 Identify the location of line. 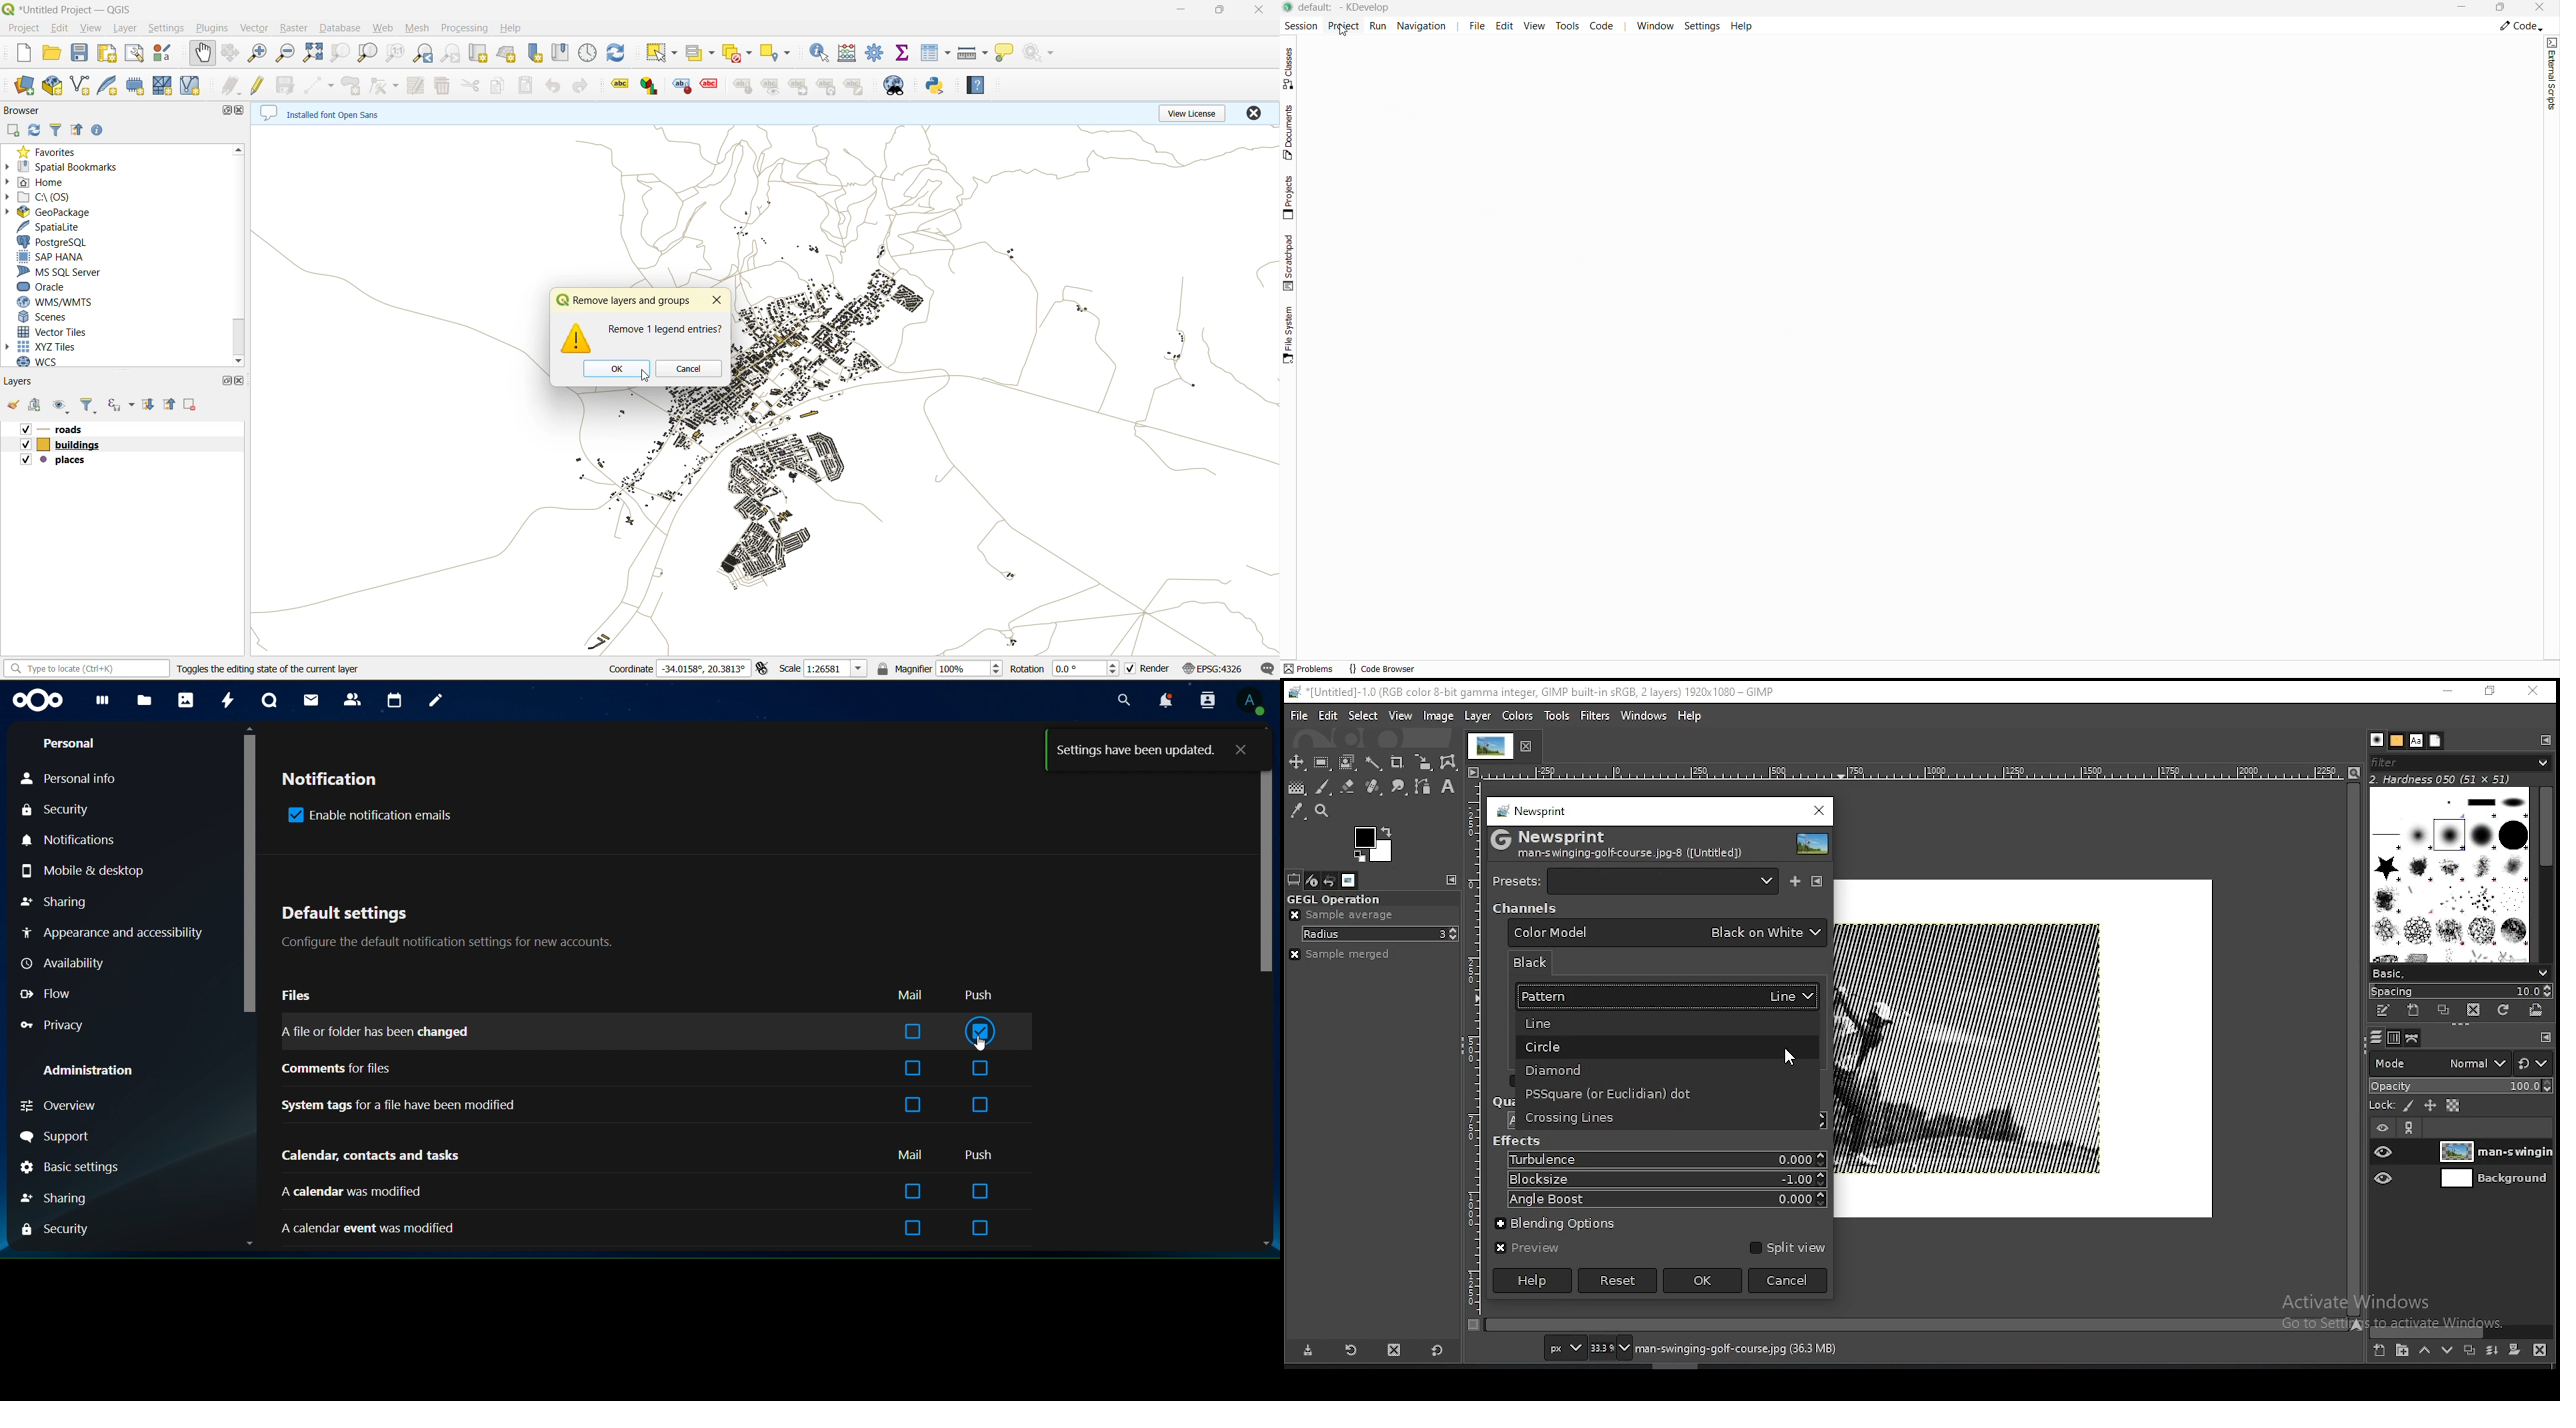
(1668, 1022).